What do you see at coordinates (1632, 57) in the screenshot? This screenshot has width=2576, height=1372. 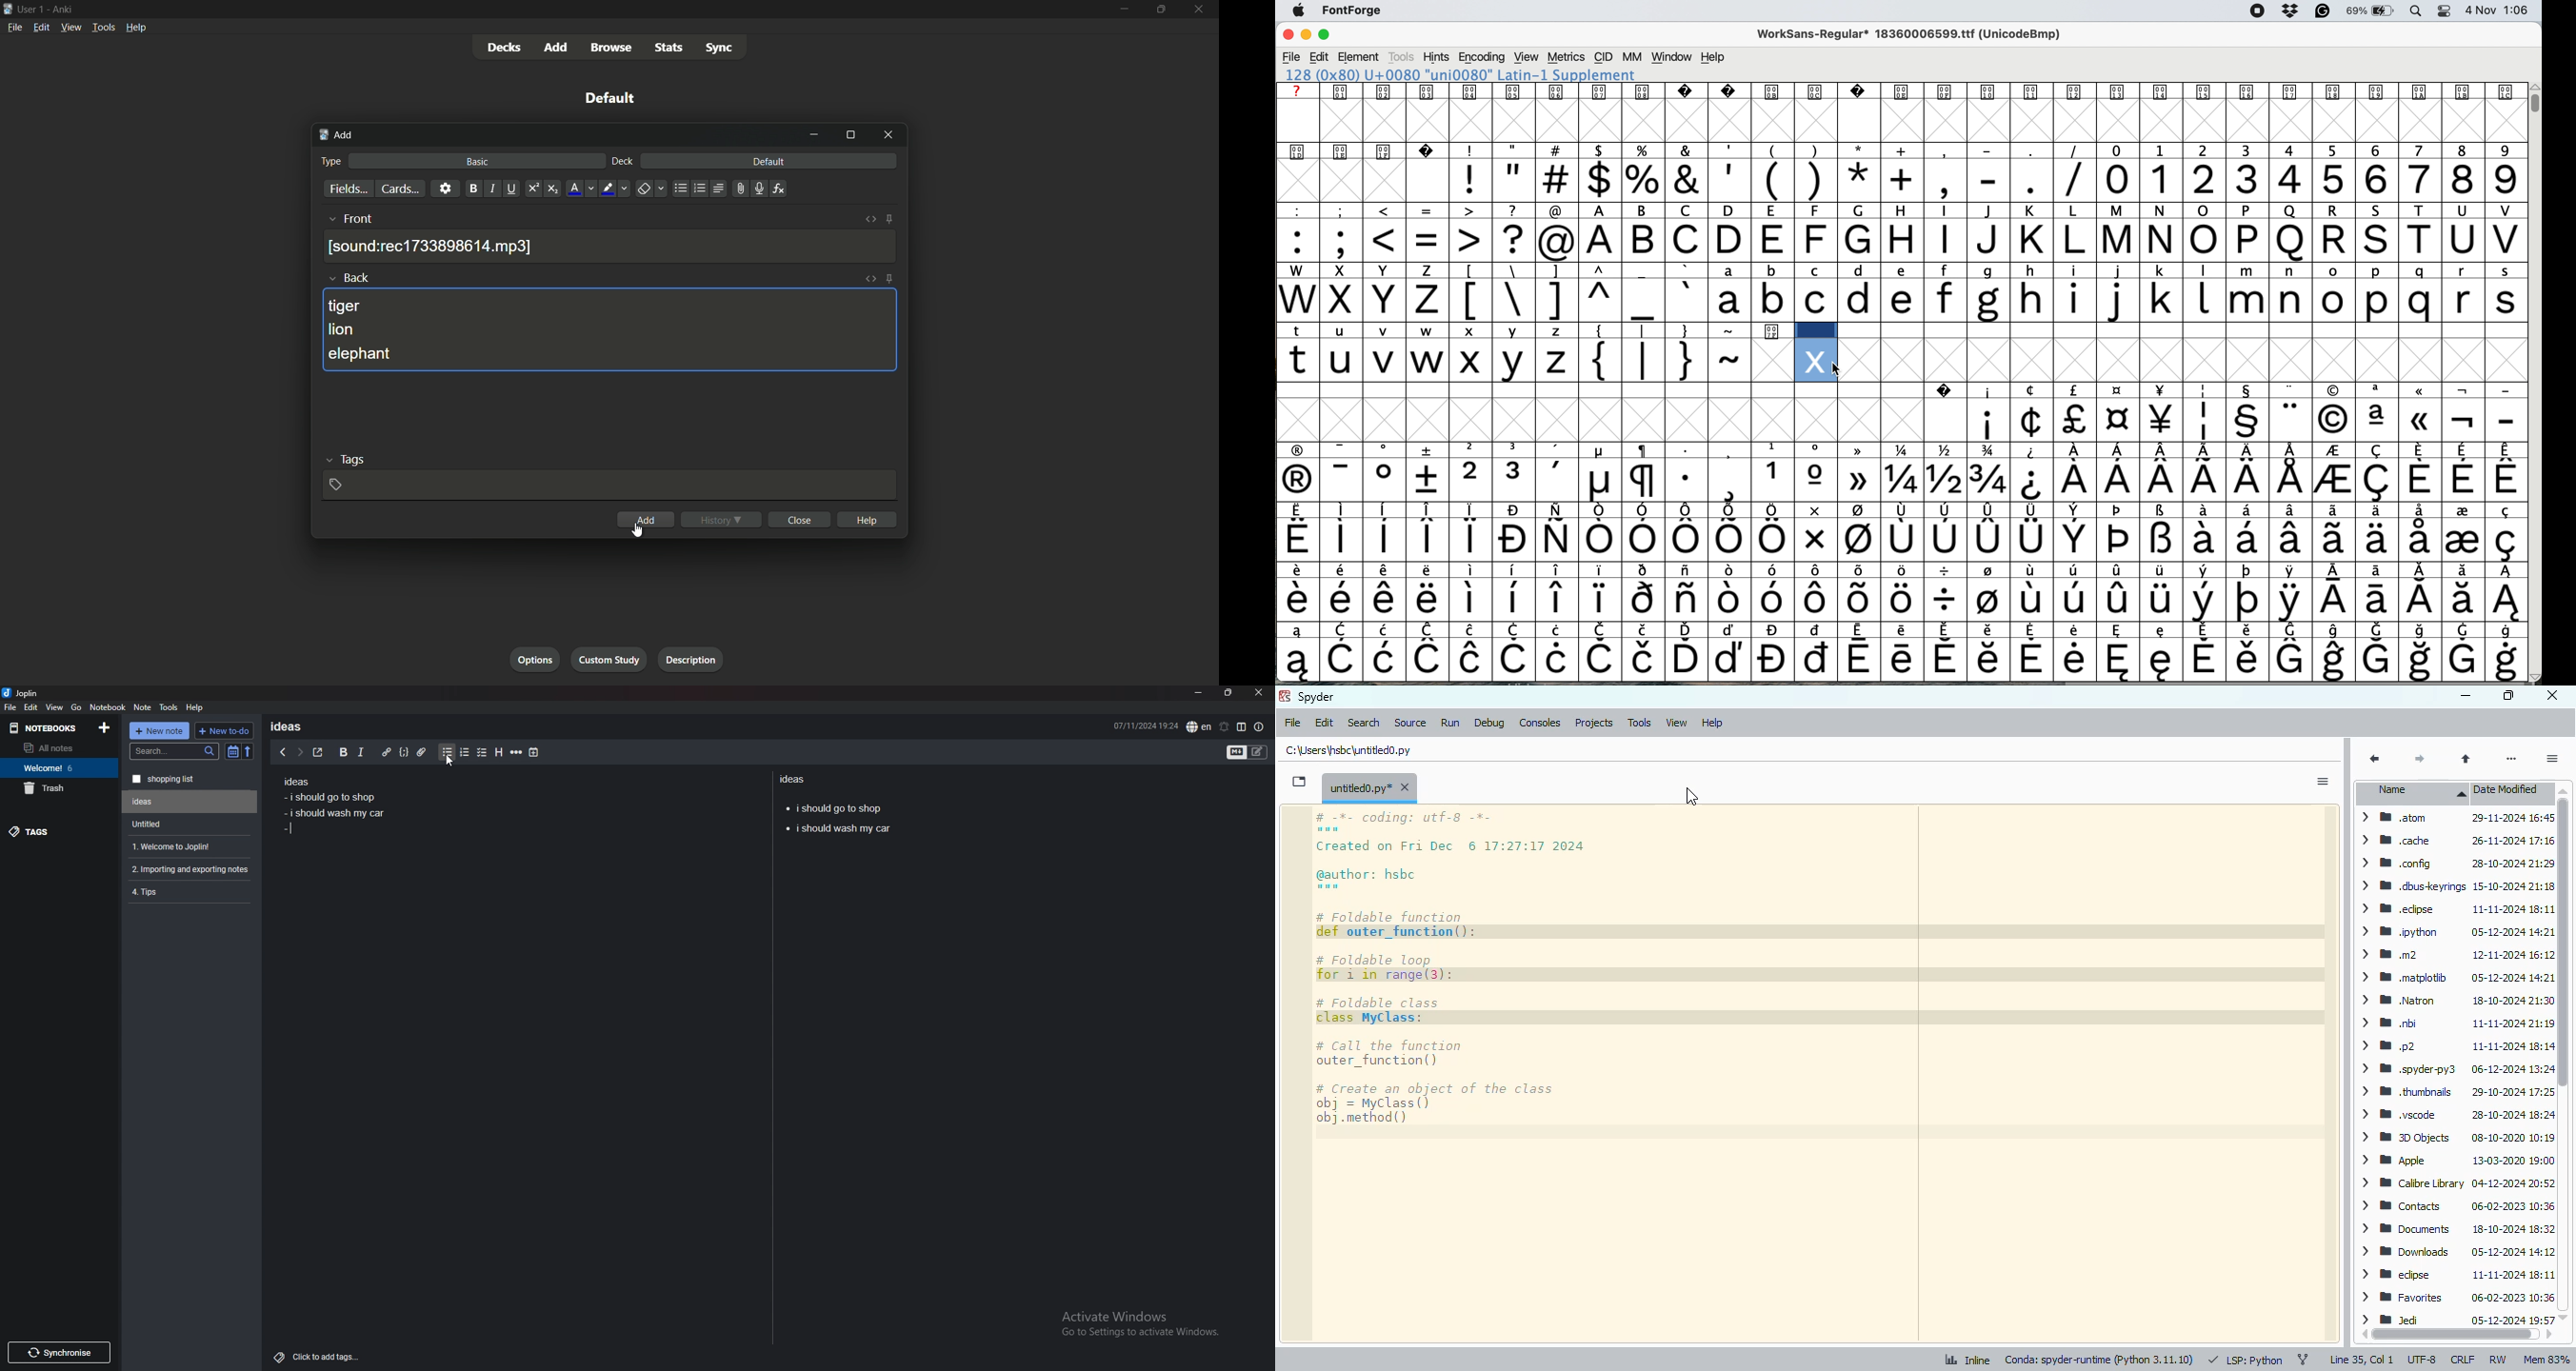 I see `mm` at bounding box center [1632, 57].